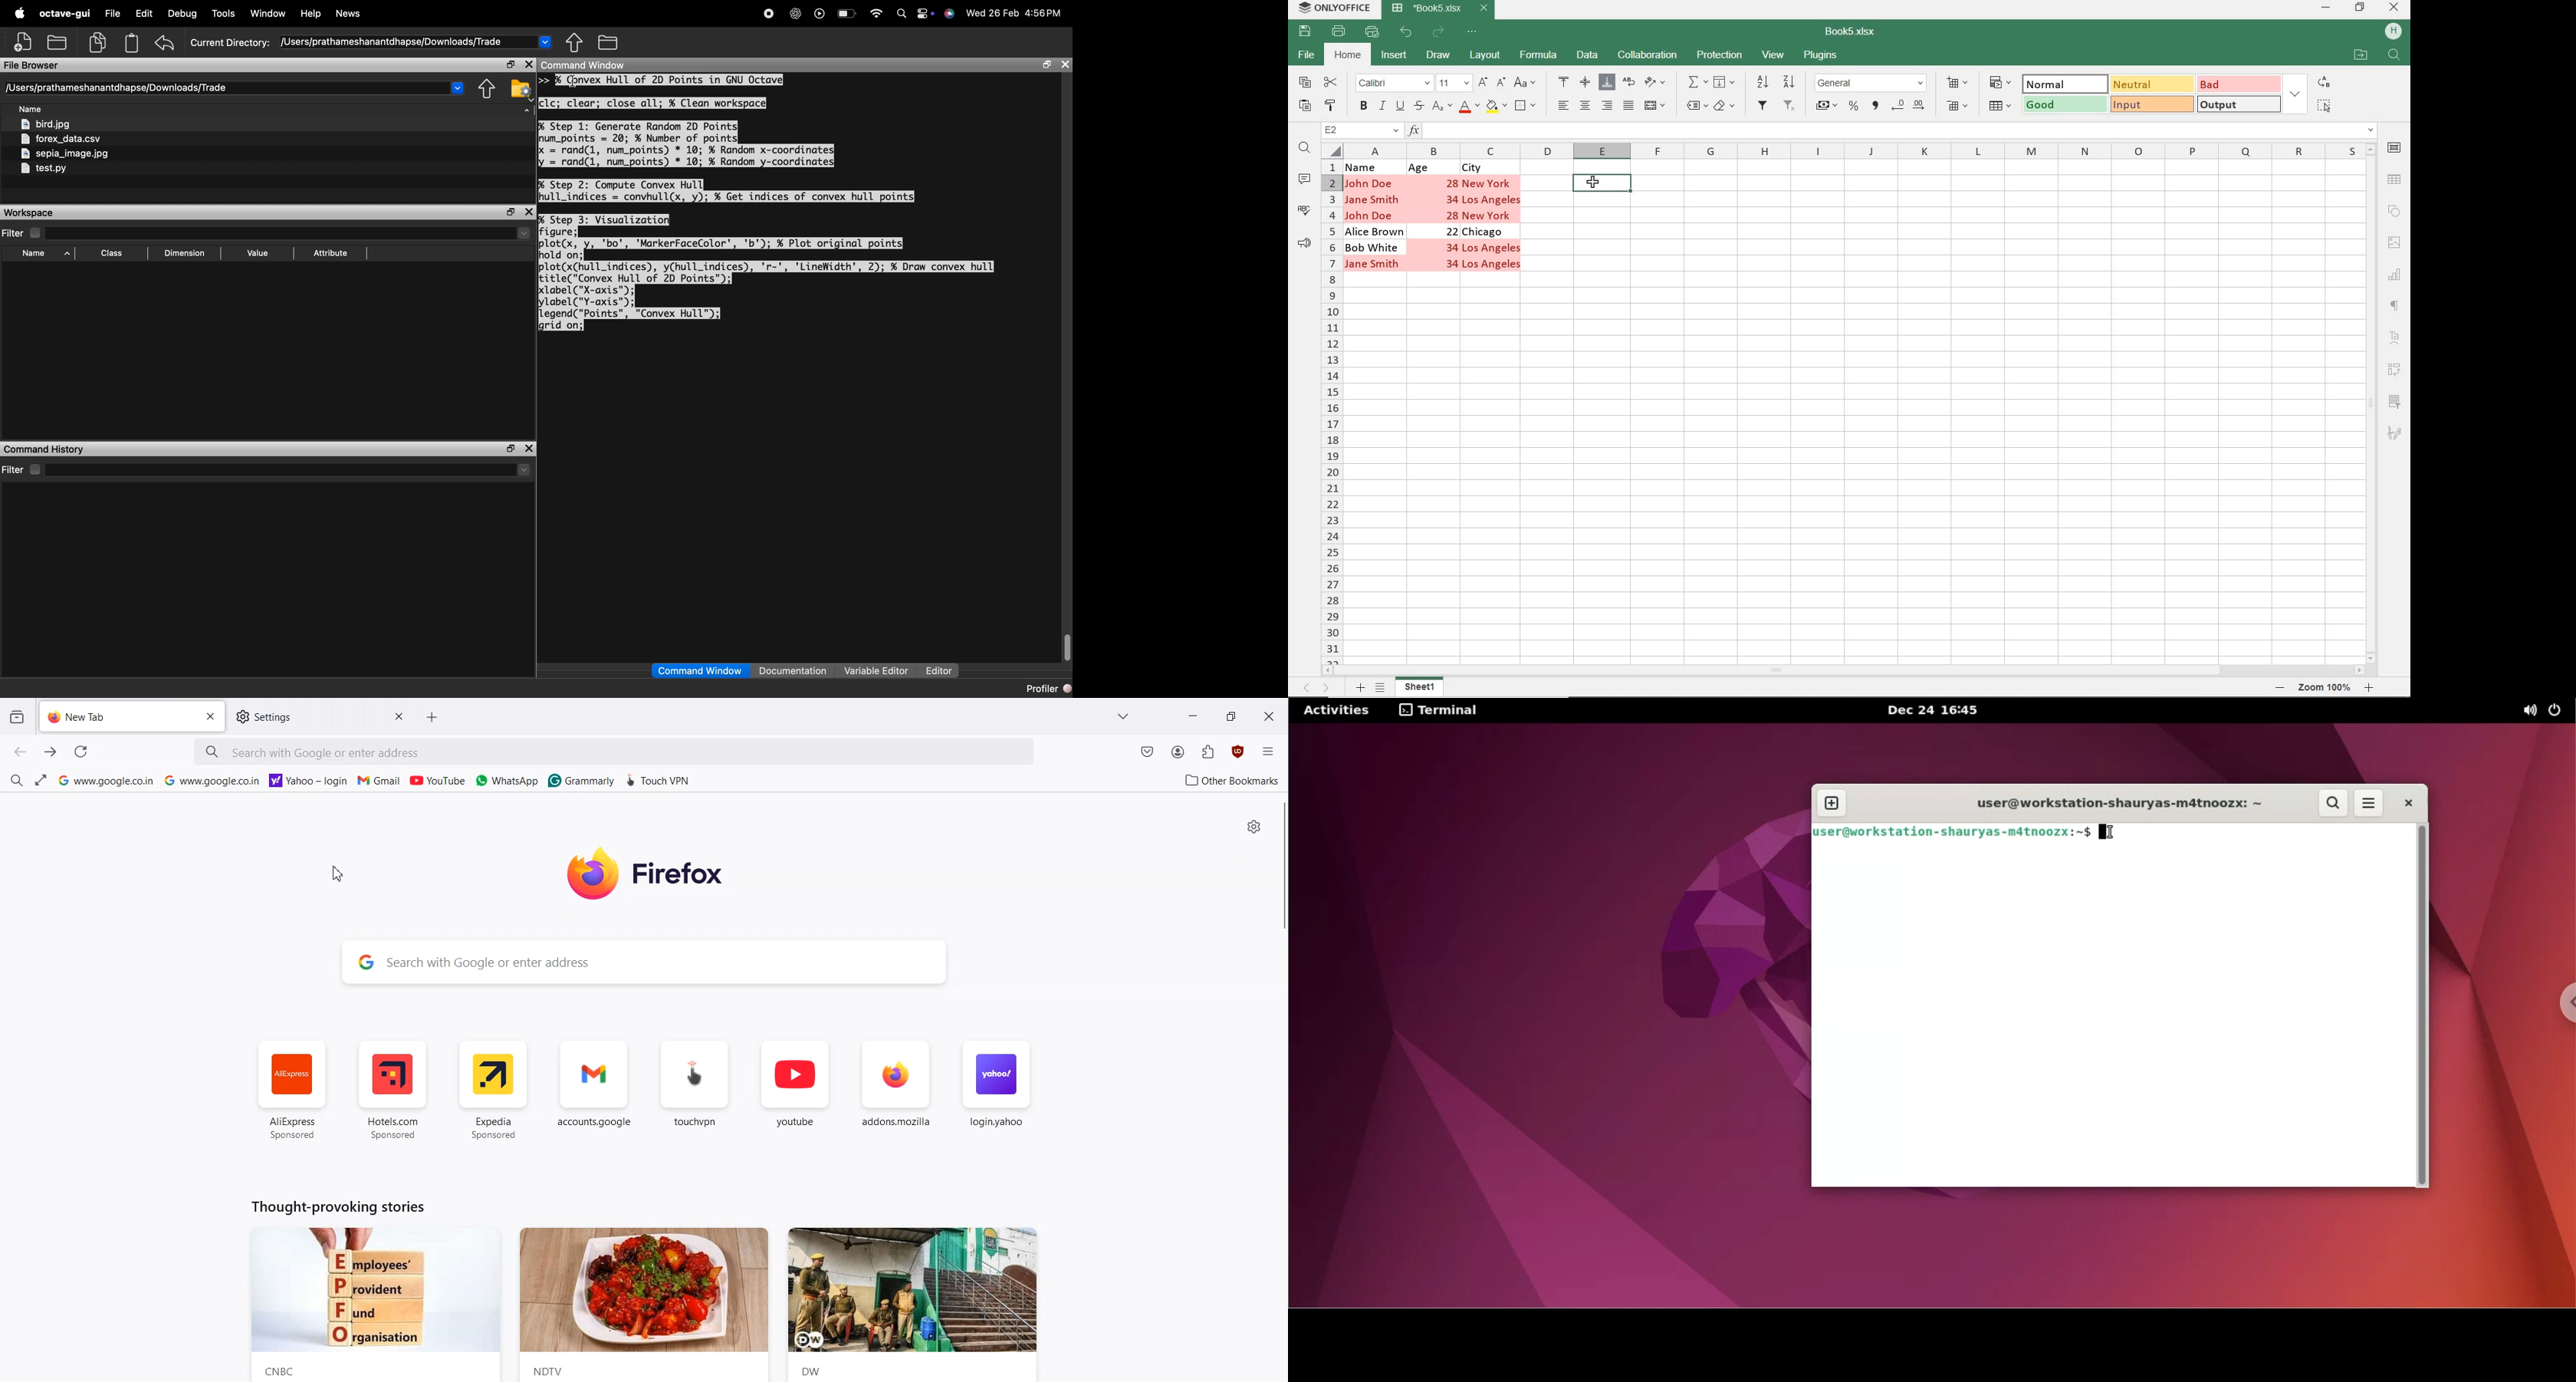 This screenshot has height=1400, width=2576. I want to click on Drop-down , so click(546, 41).